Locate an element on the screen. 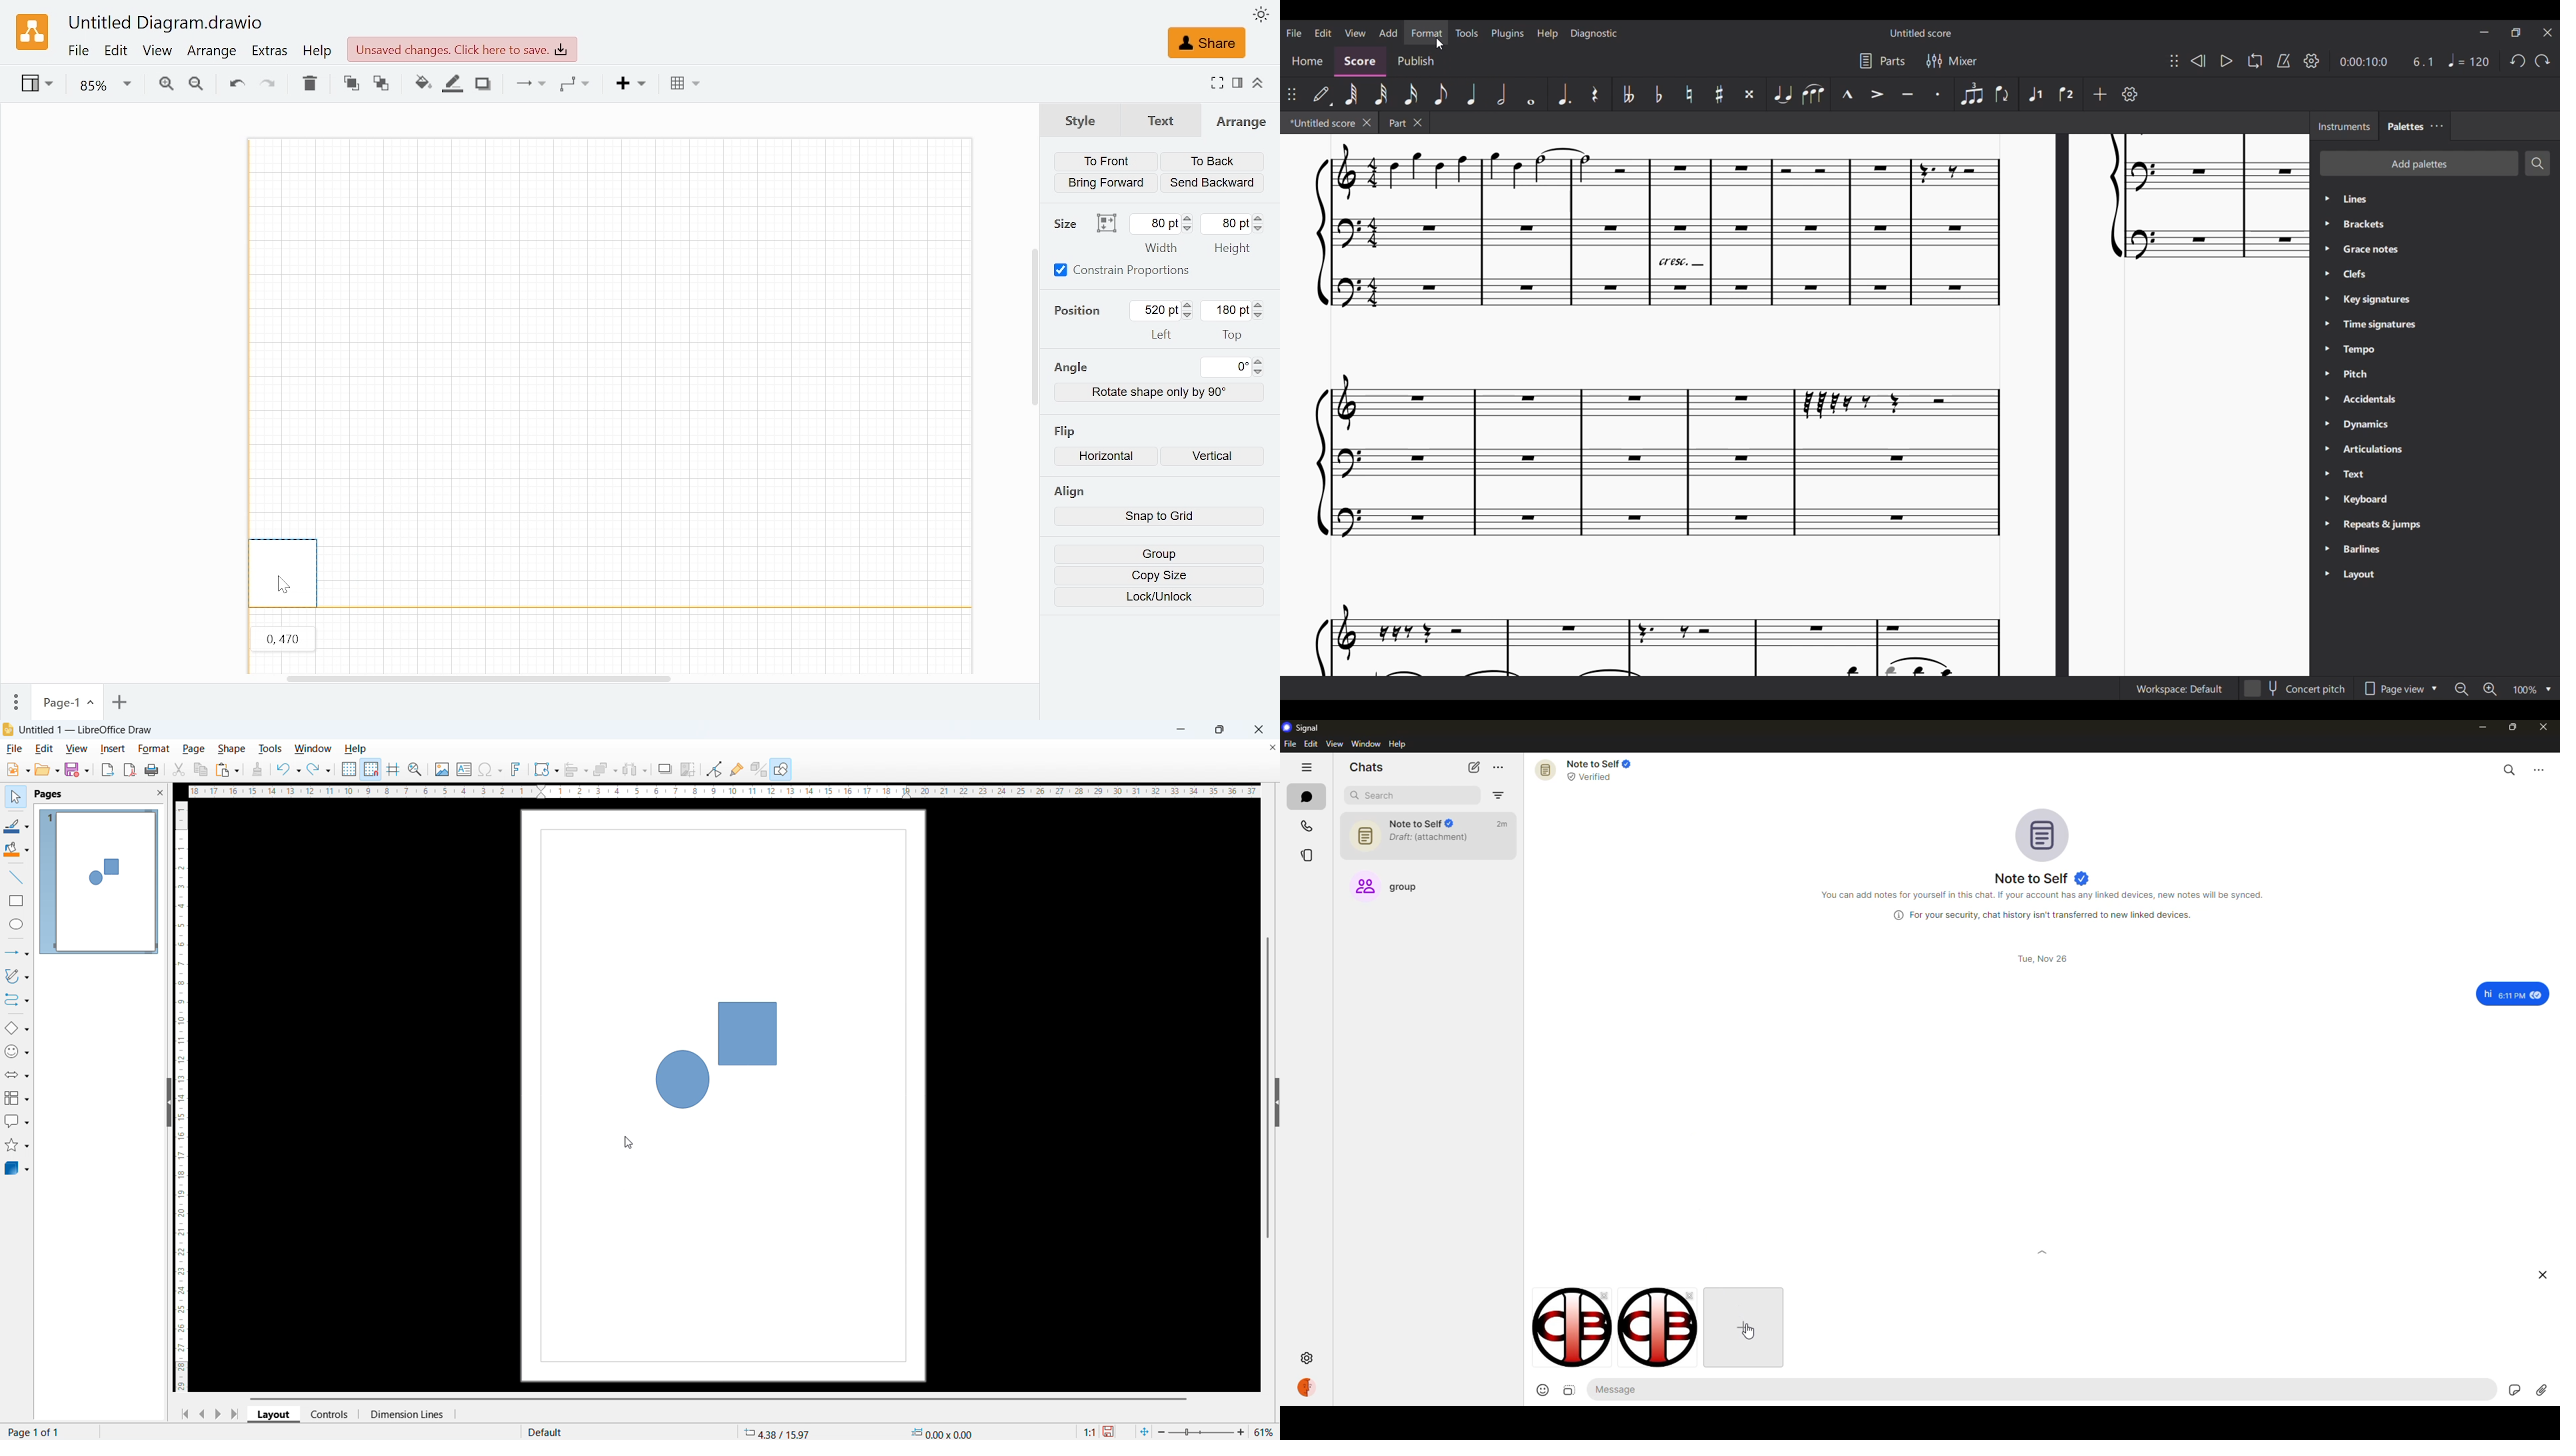 The width and height of the screenshot is (2576, 1456). layout is located at coordinates (275, 1415).